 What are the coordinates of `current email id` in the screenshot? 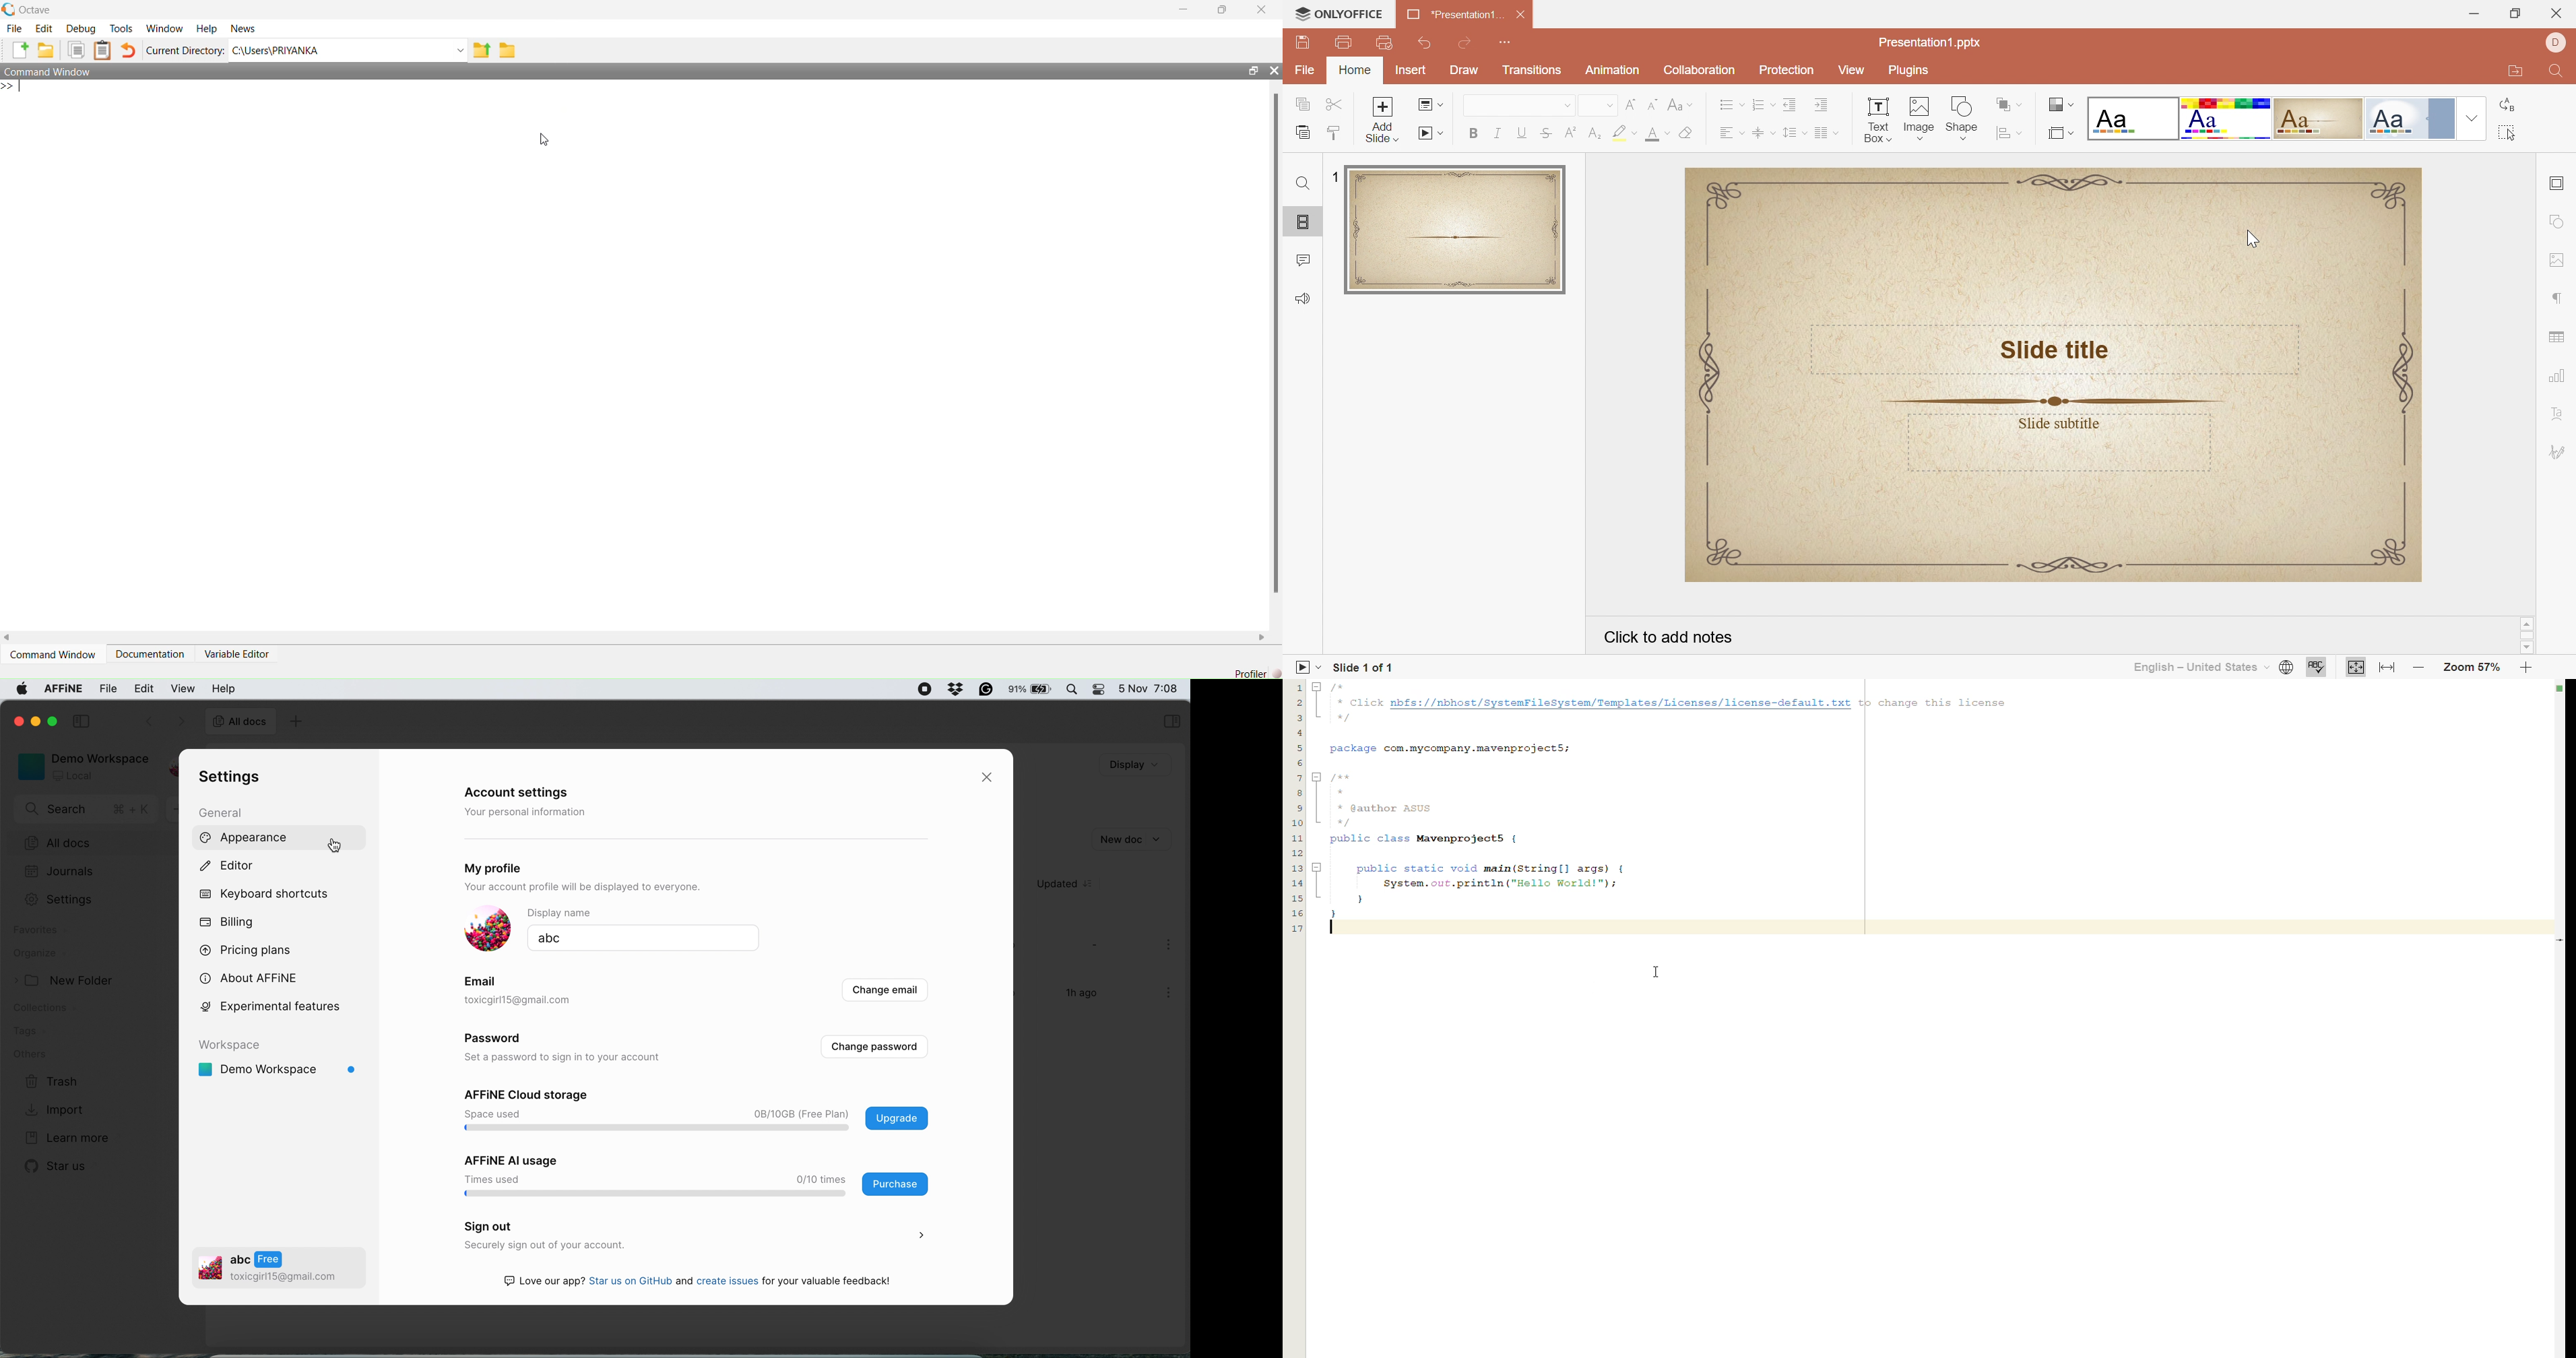 It's located at (547, 1001).